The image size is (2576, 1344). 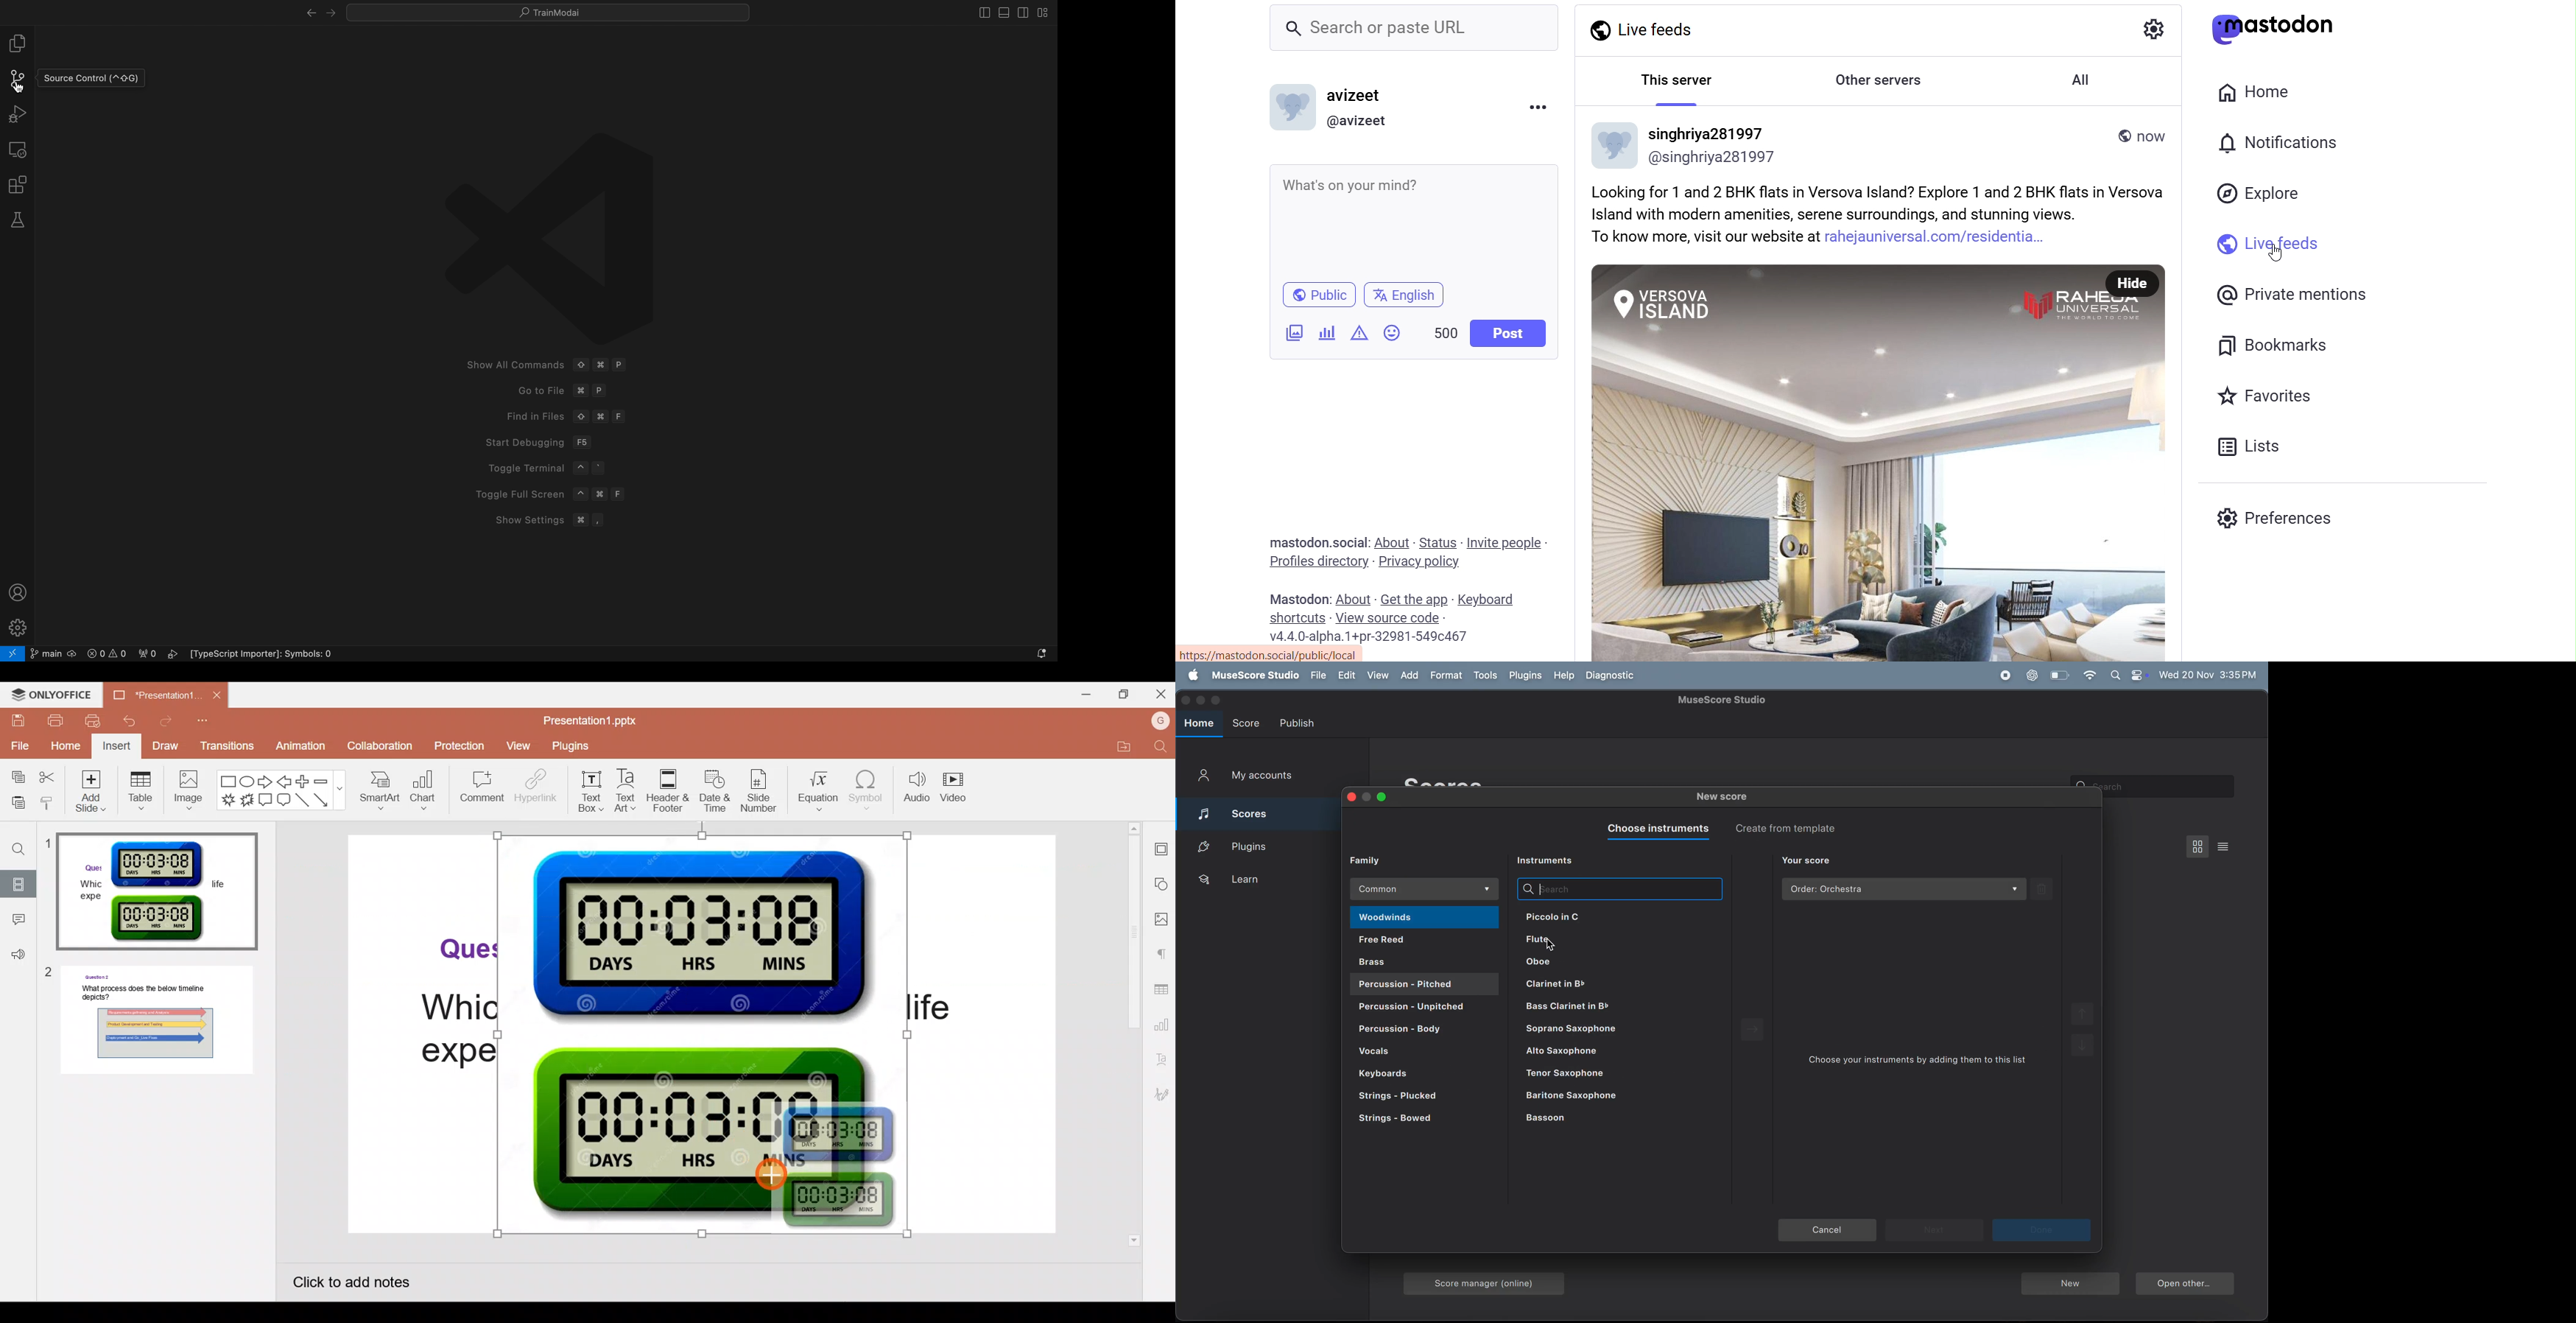 What do you see at coordinates (1348, 541) in the screenshot?
I see `social` at bounding box center [1348, 541].